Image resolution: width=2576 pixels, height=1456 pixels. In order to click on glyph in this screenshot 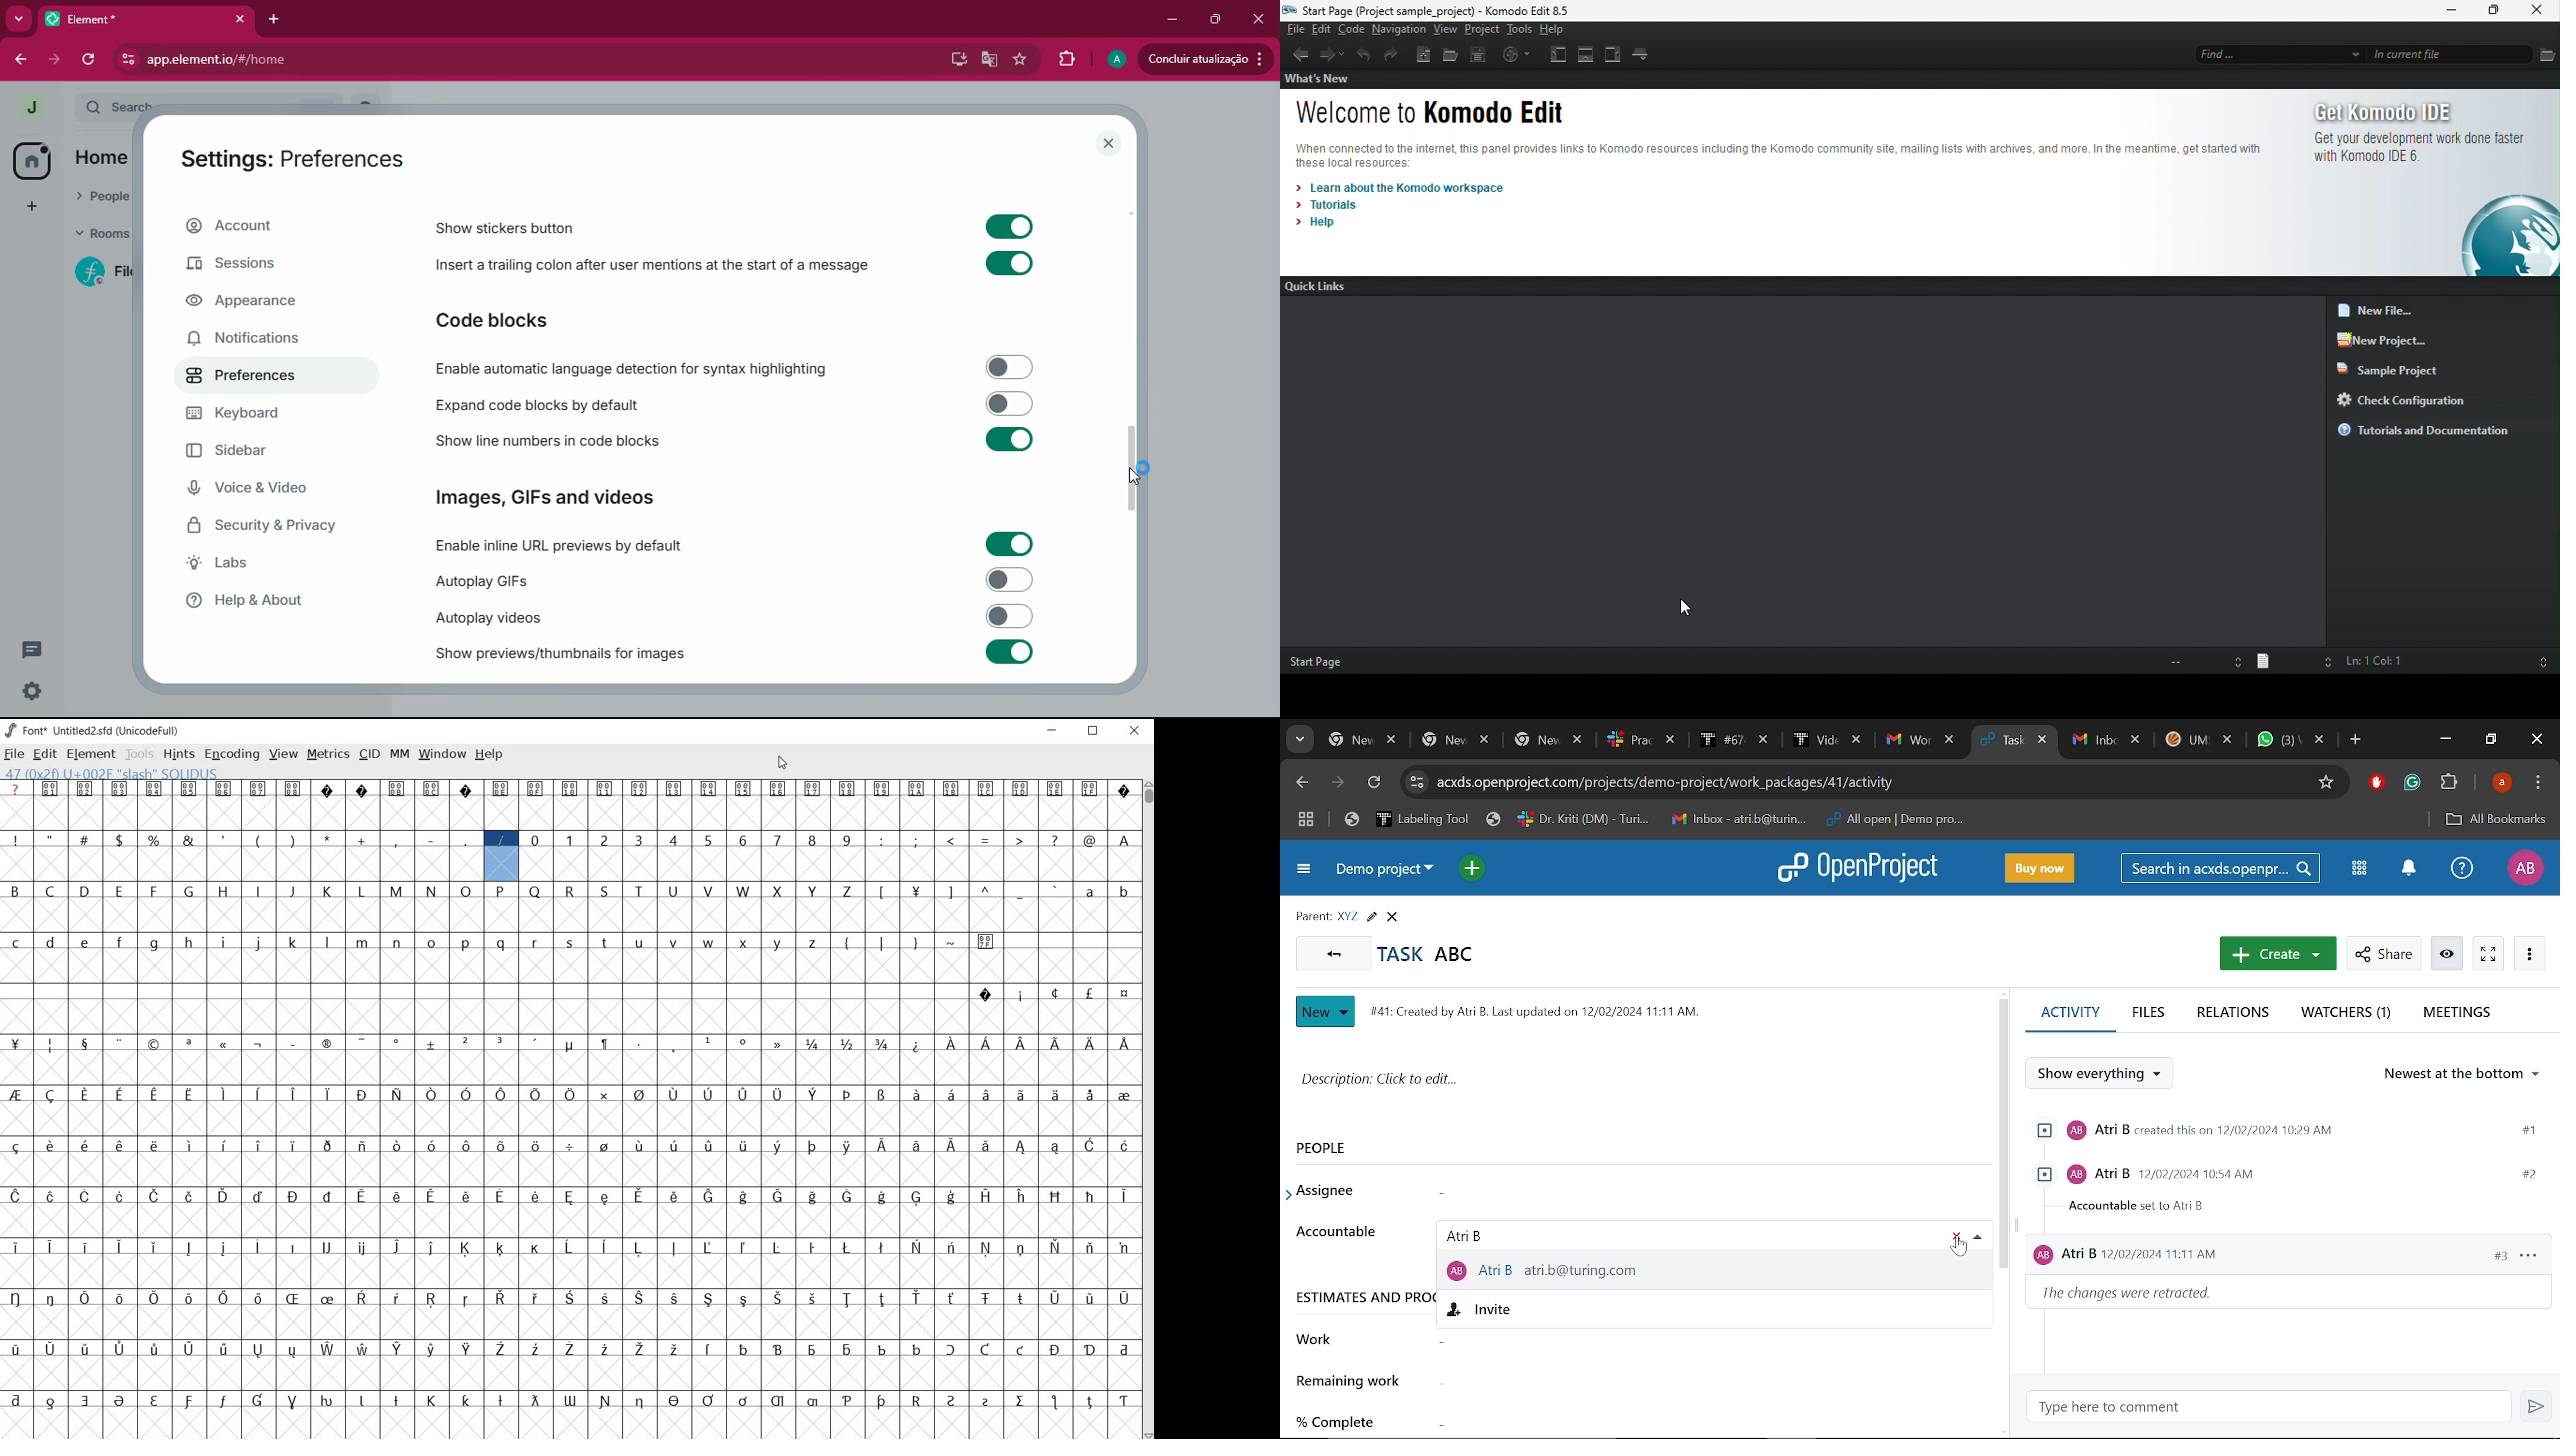, I will do `click(1124, 1299)`.